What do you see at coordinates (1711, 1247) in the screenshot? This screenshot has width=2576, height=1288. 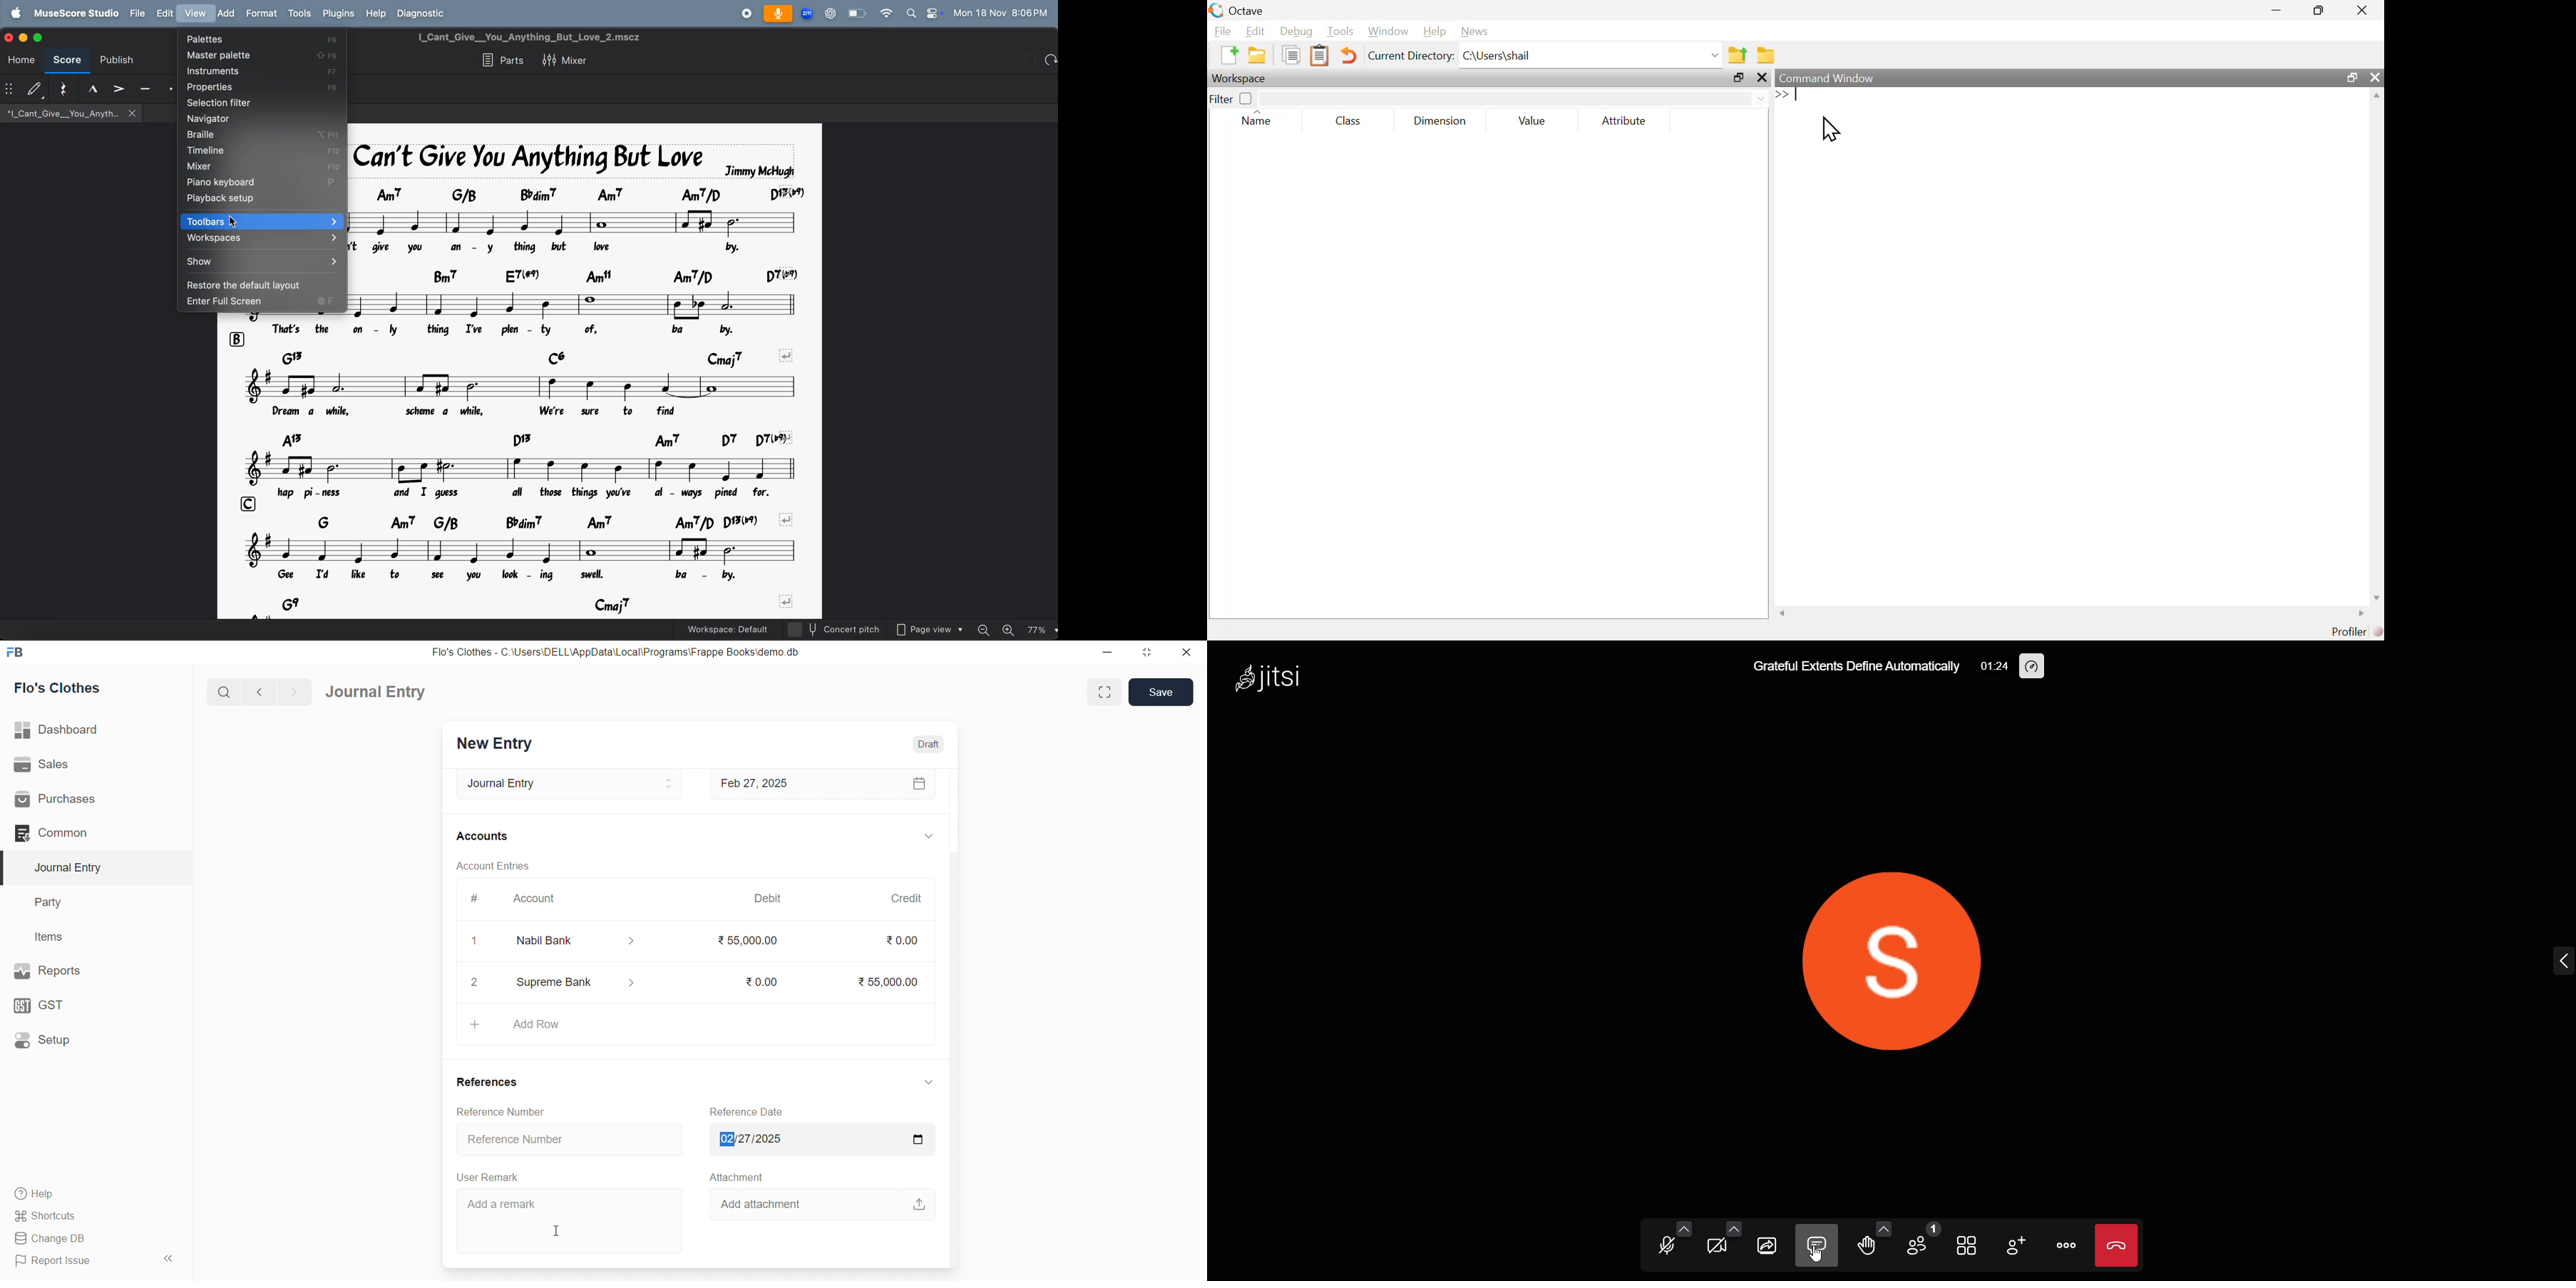 I see `video` at bounding box center [1711, 1247].